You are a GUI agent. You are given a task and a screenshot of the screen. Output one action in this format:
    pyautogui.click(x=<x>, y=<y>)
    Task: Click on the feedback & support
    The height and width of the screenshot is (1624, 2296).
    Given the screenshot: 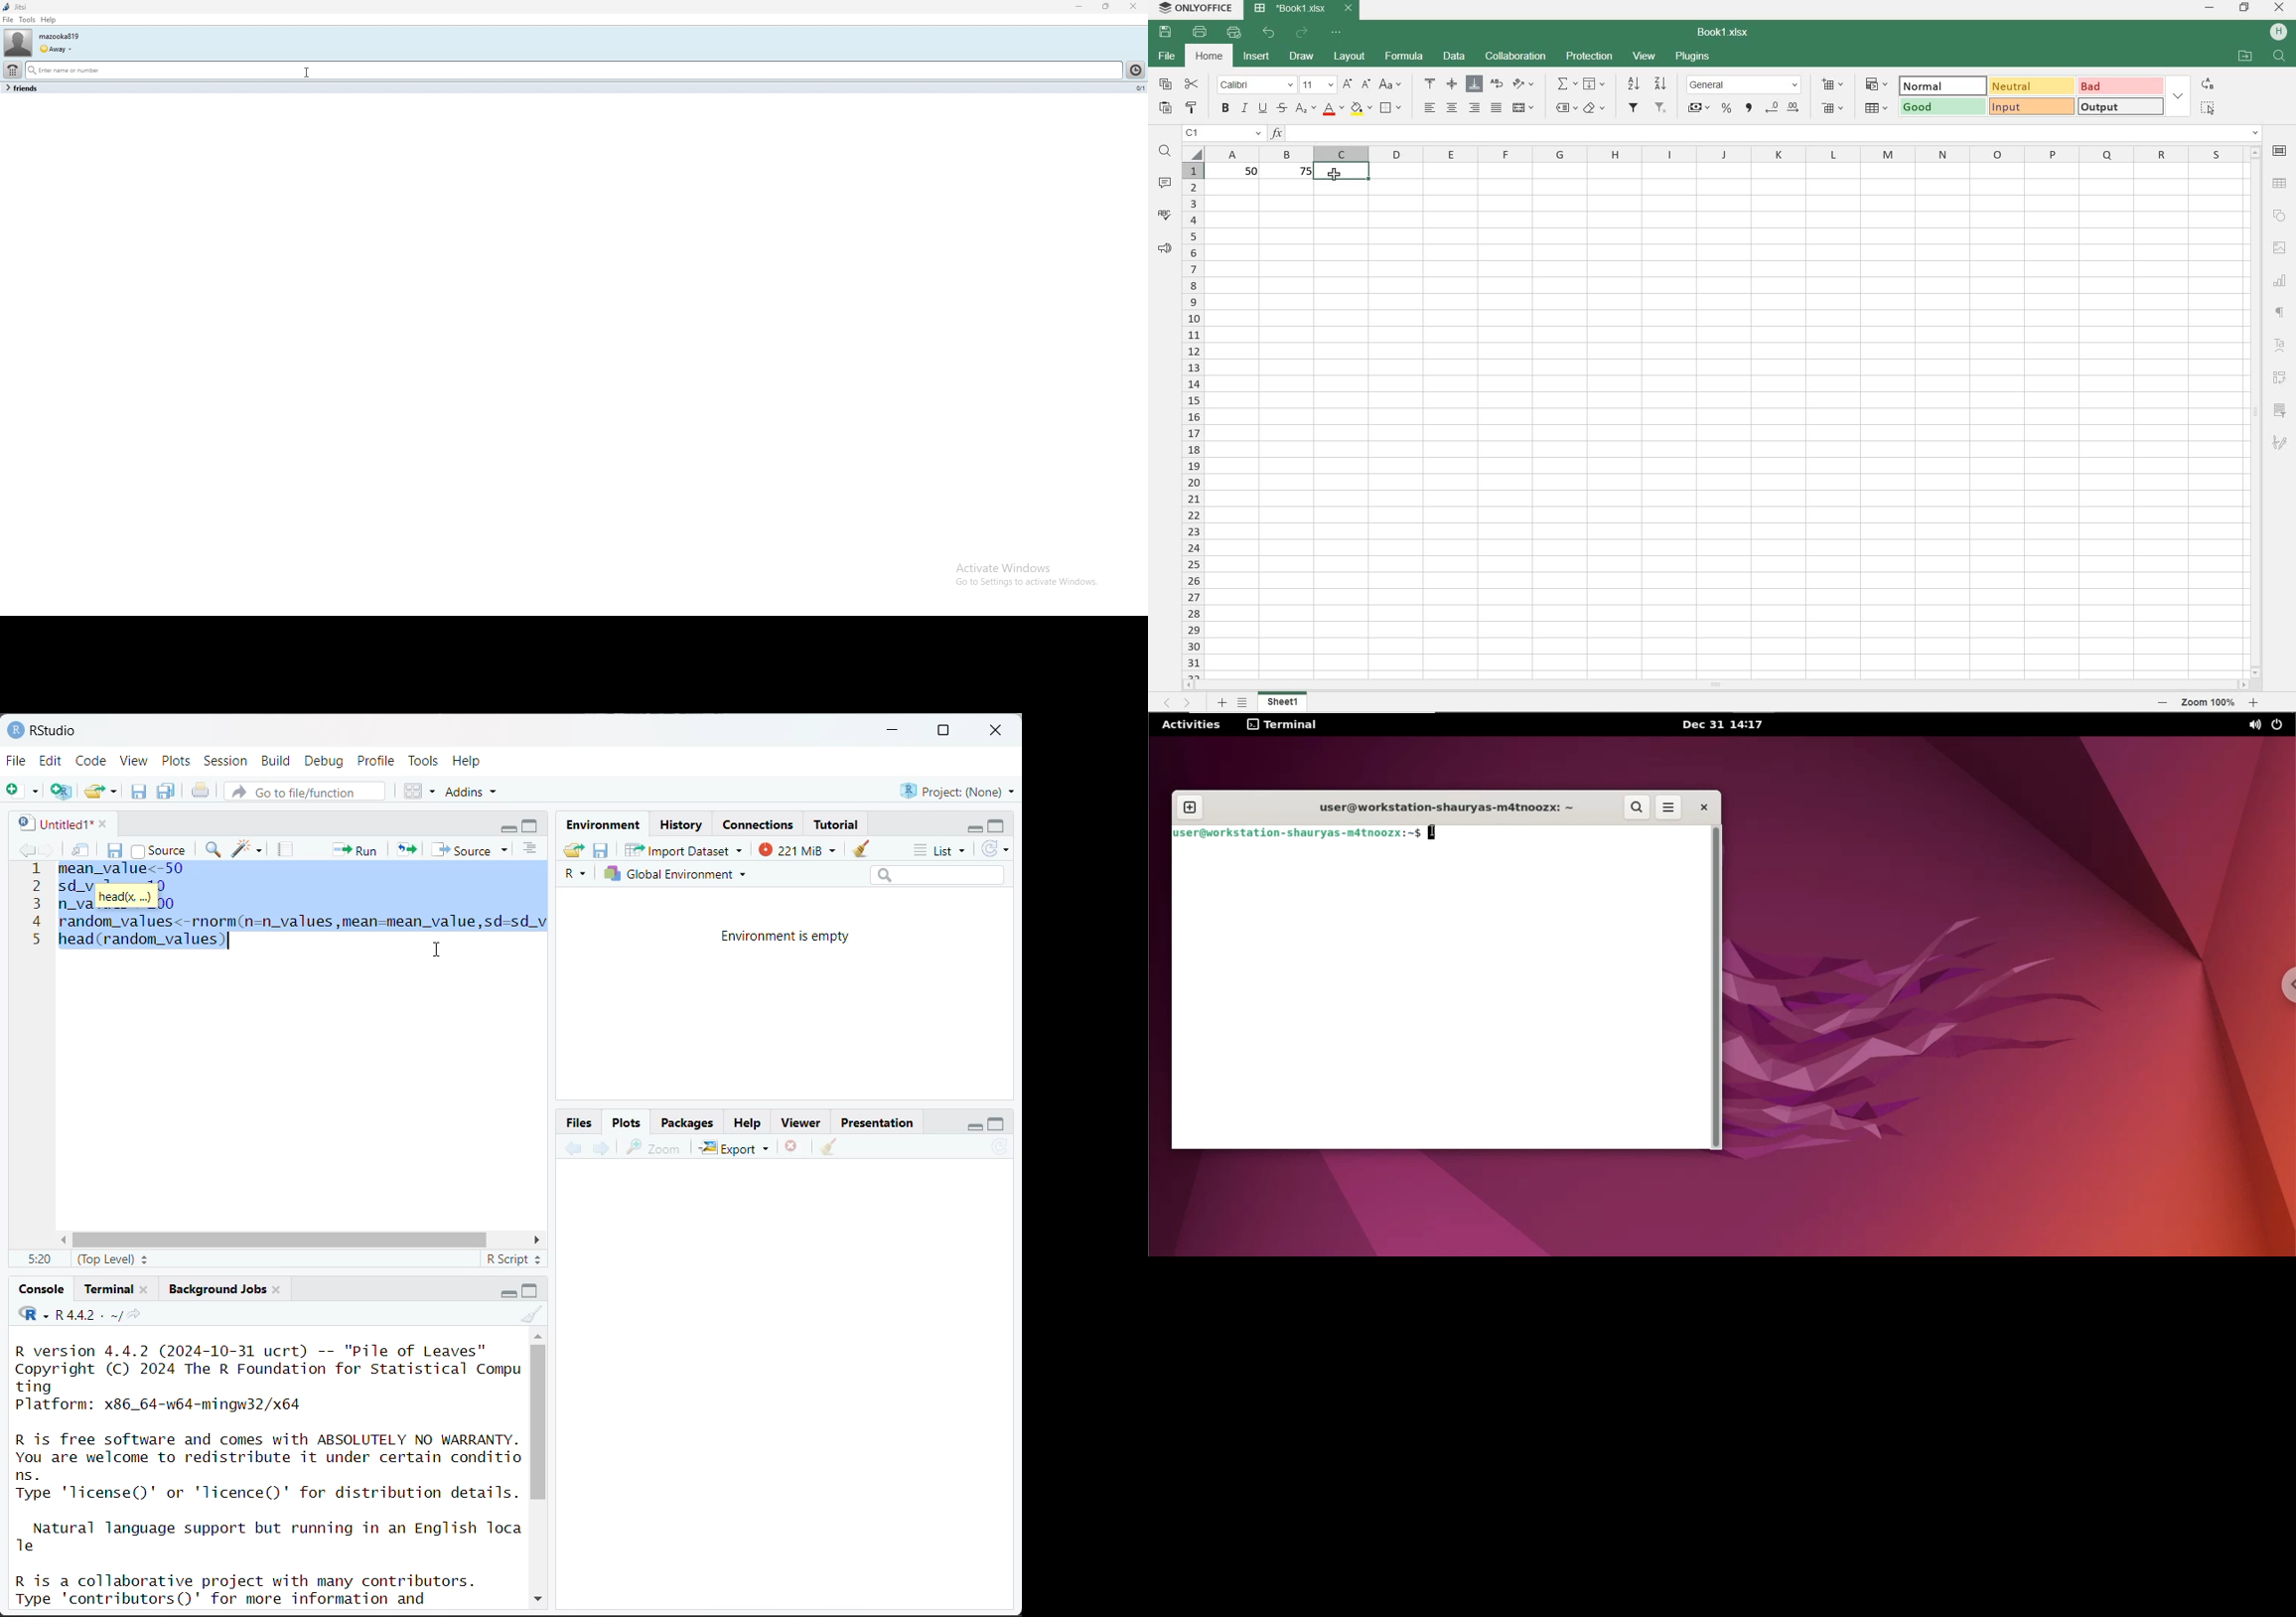 What is the action you would take?
    pyautogui.click(x=1164, y=249)
    